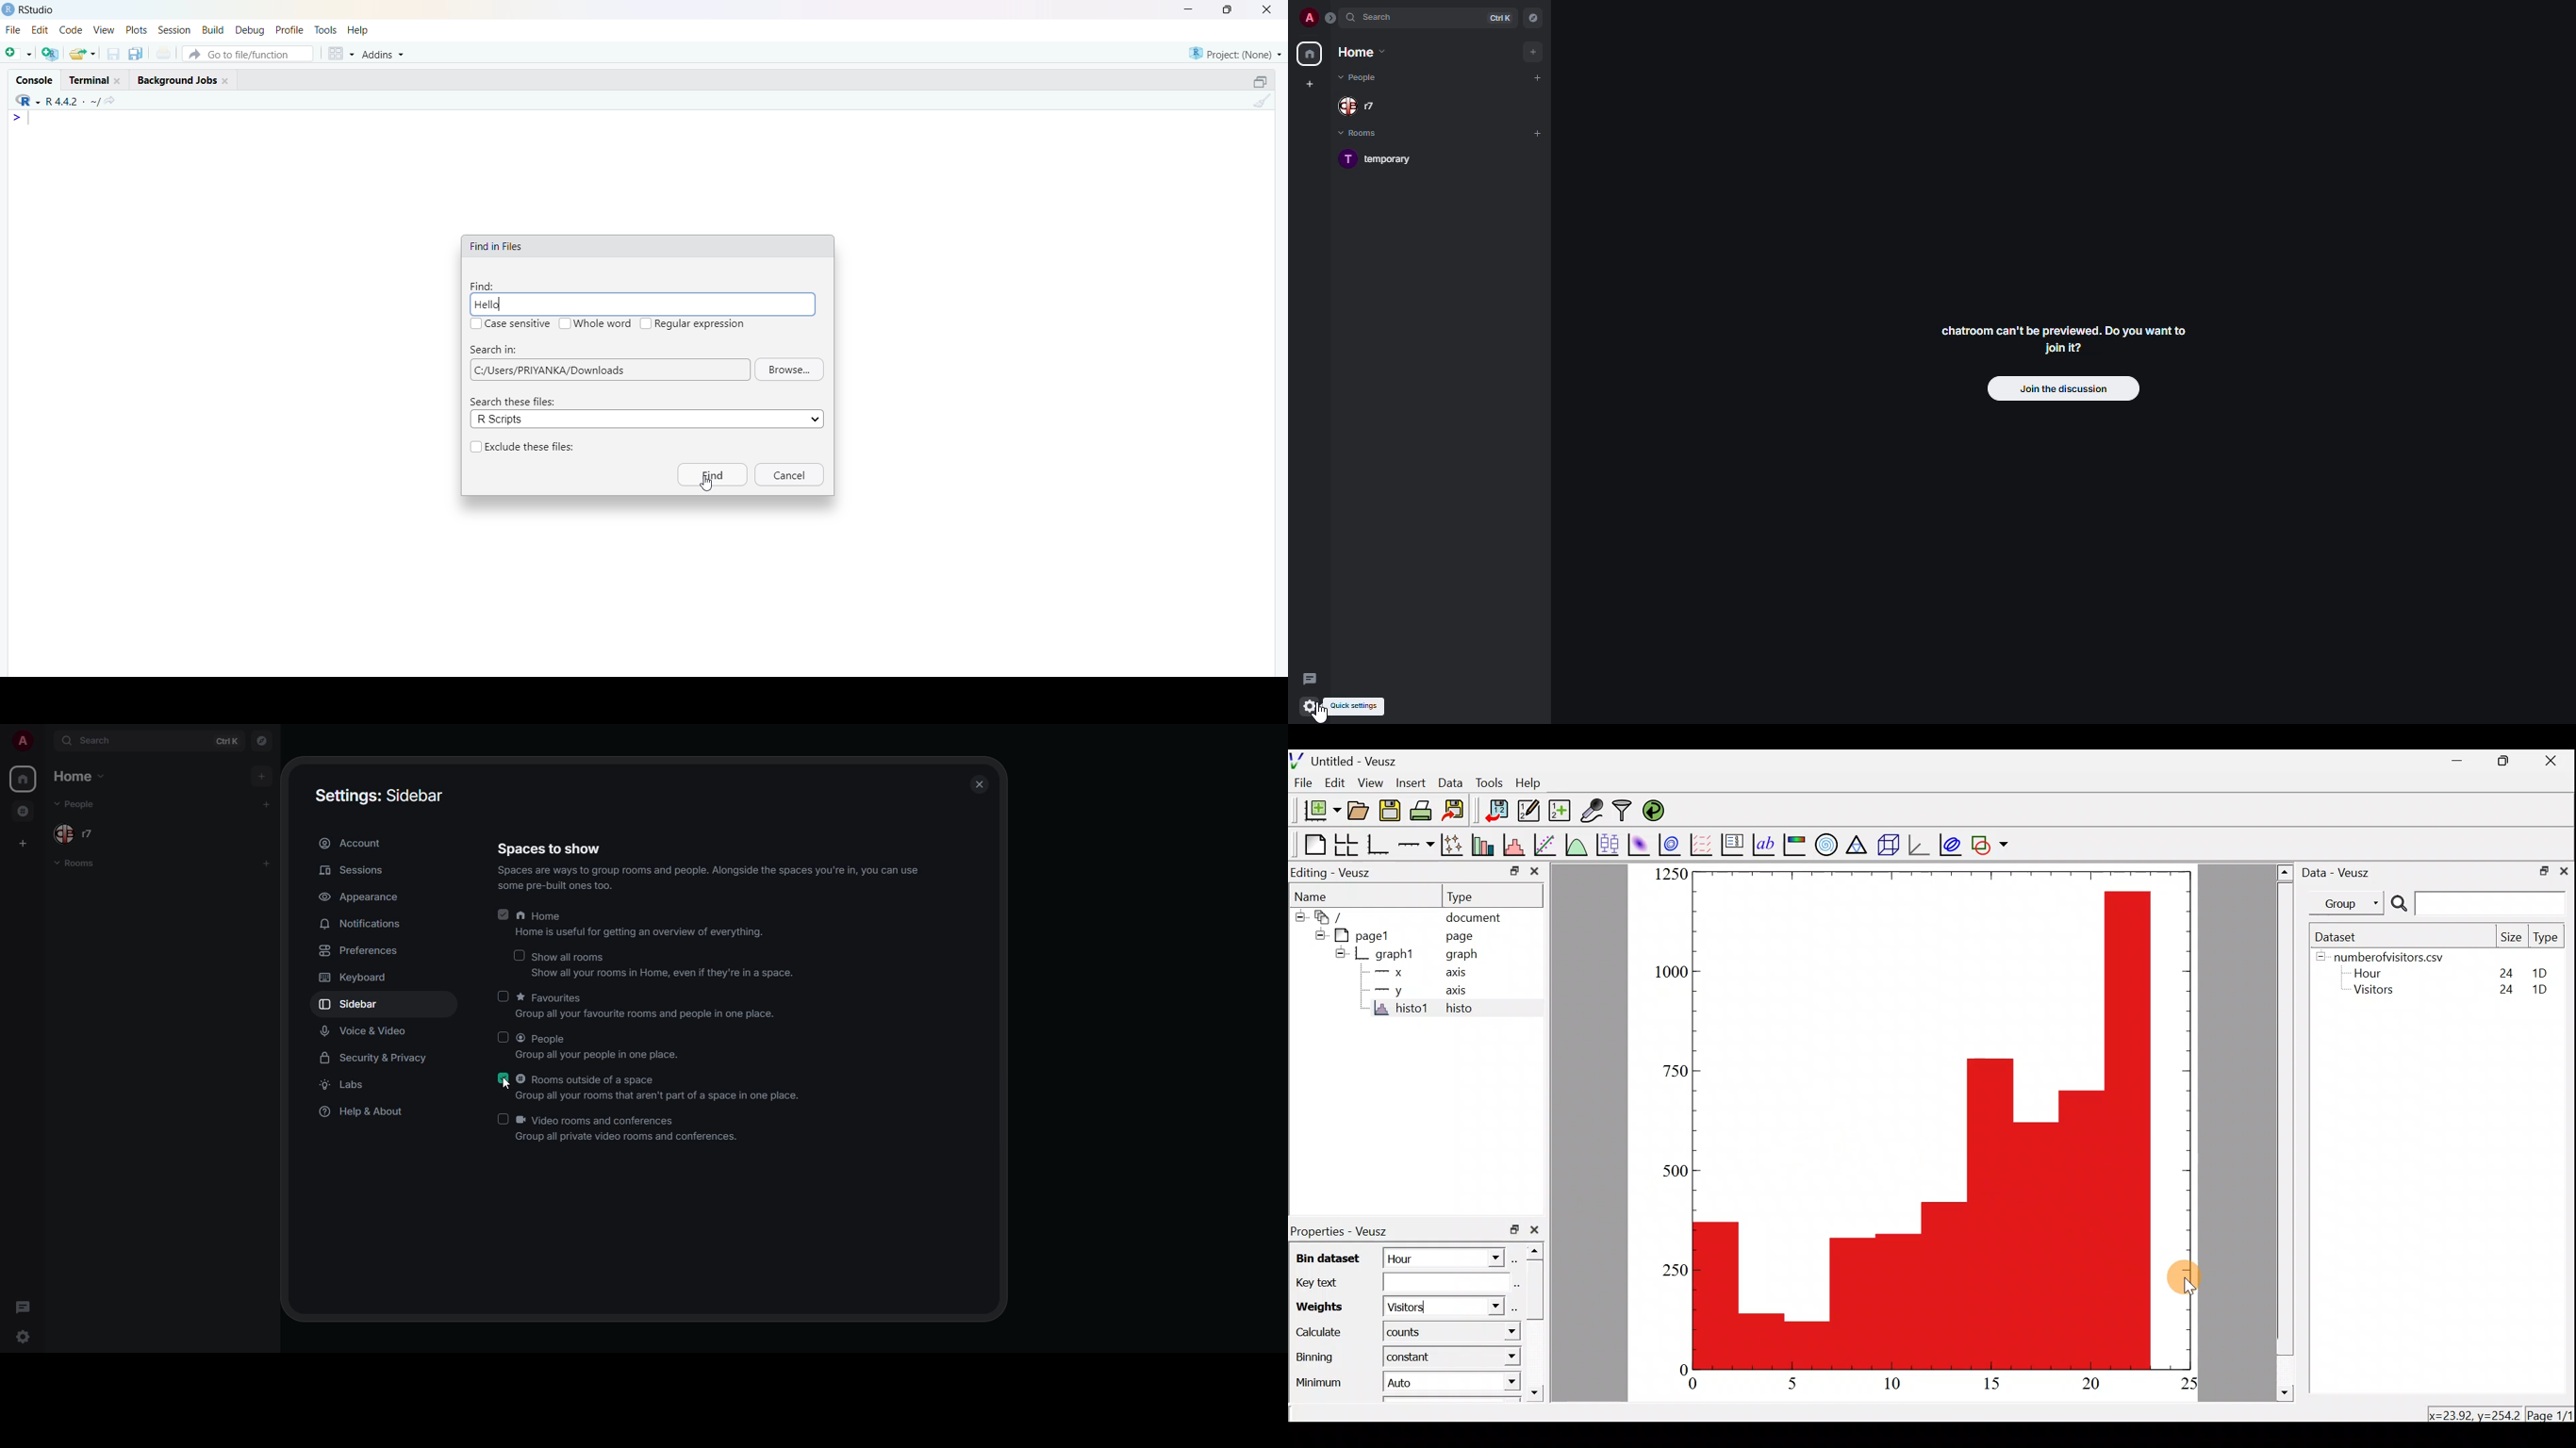  Describe the element at coordinates (496, 247) in the screenshot. I see `Find in Files` at that location.